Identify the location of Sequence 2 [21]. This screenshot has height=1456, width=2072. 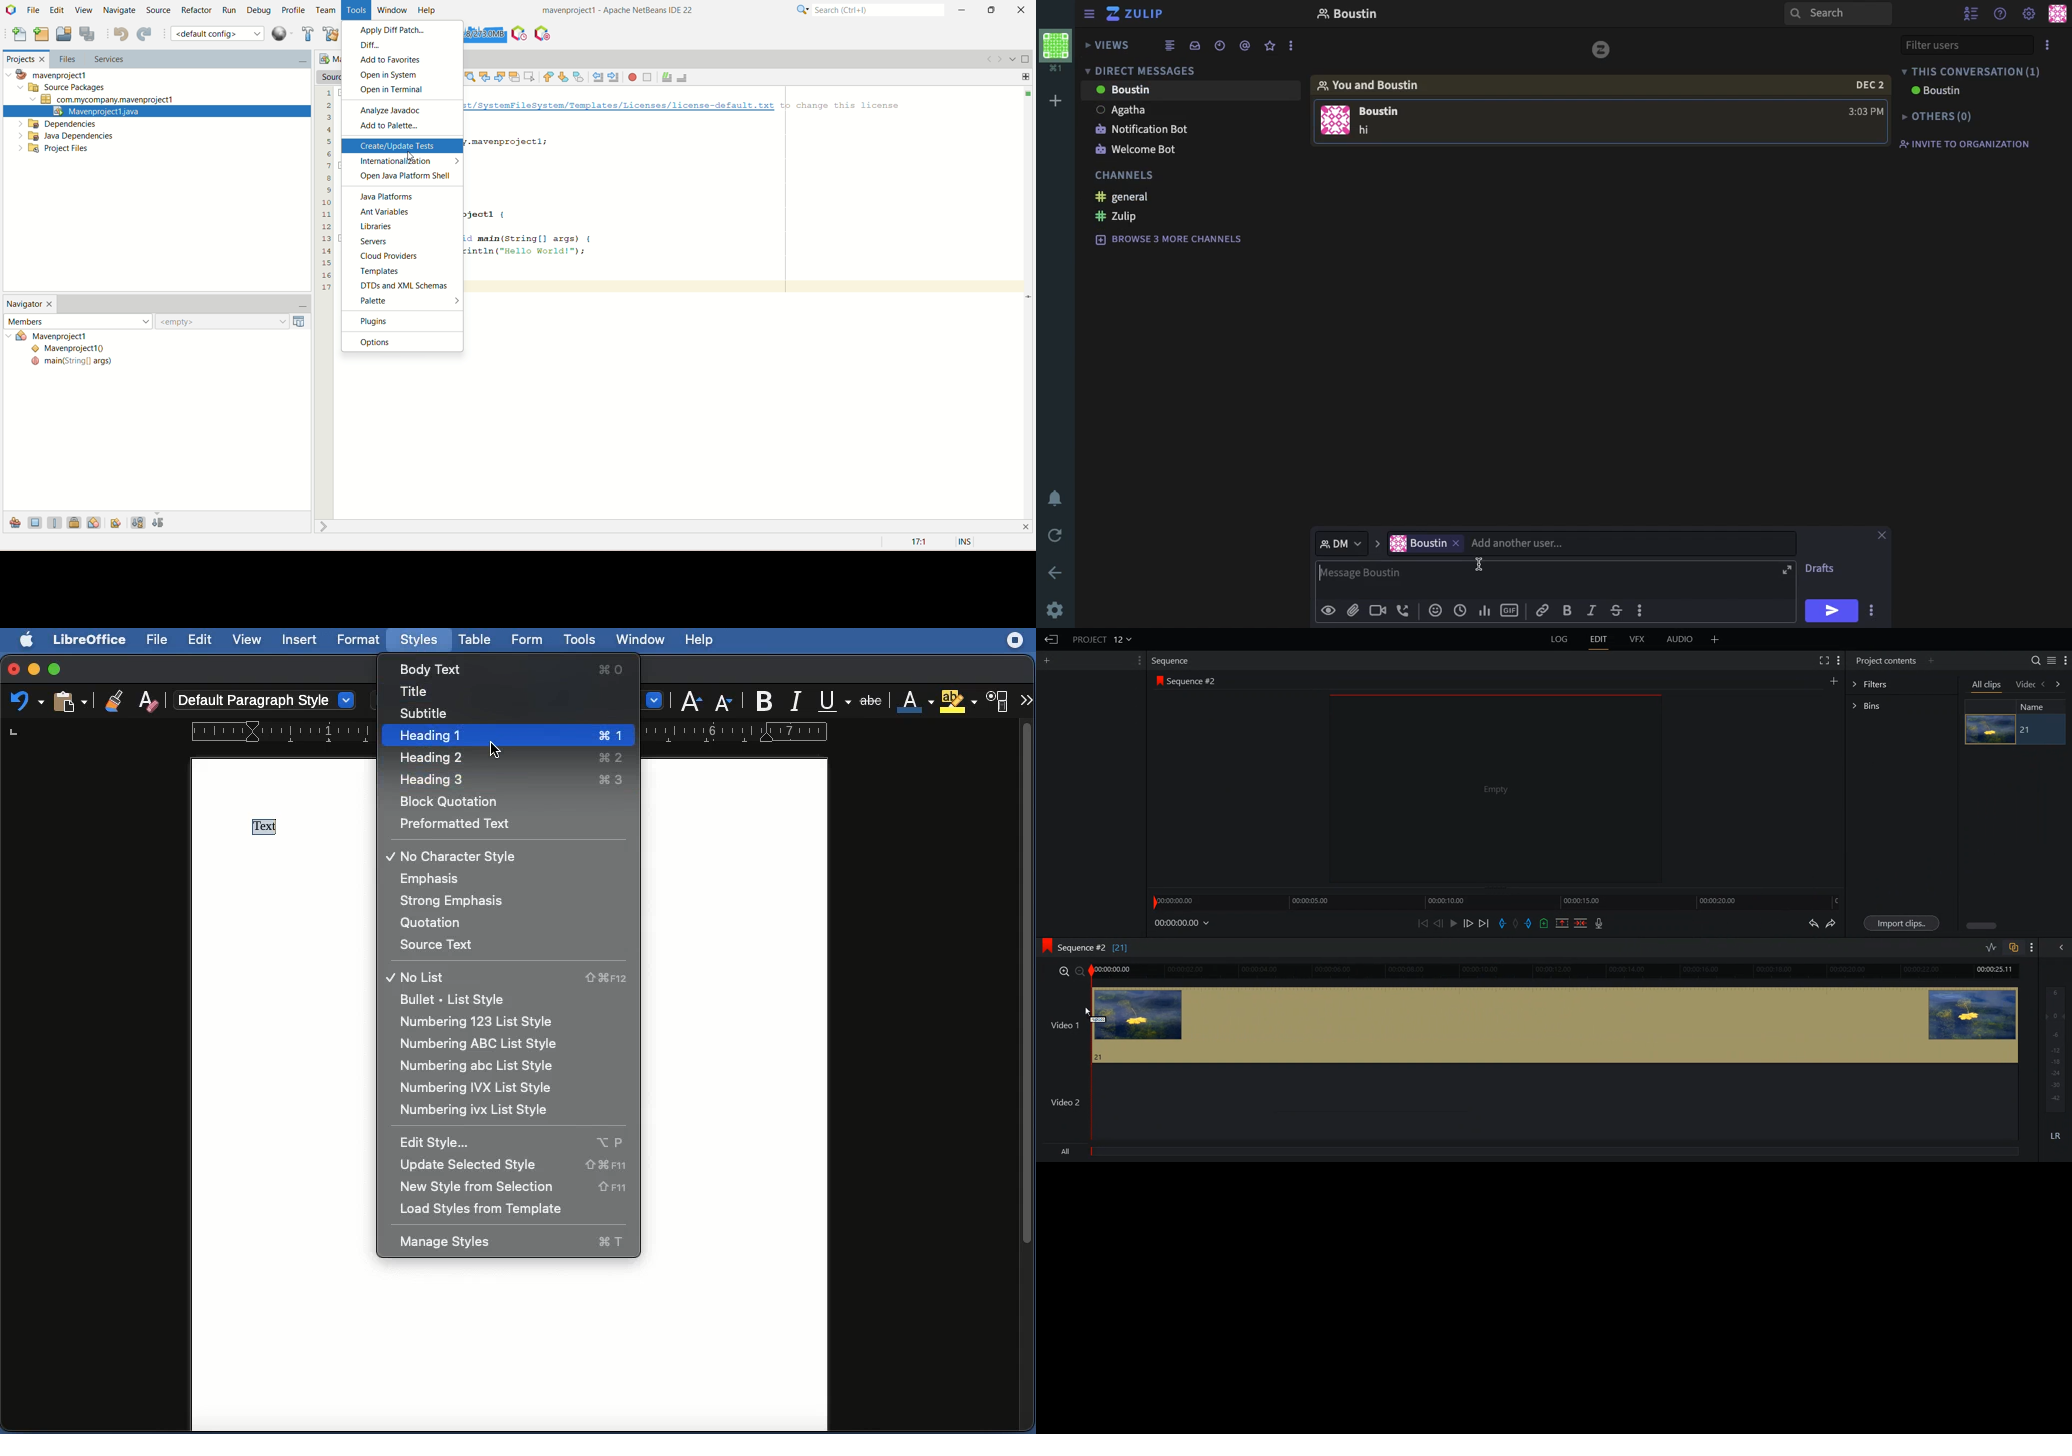
(1100, 949).